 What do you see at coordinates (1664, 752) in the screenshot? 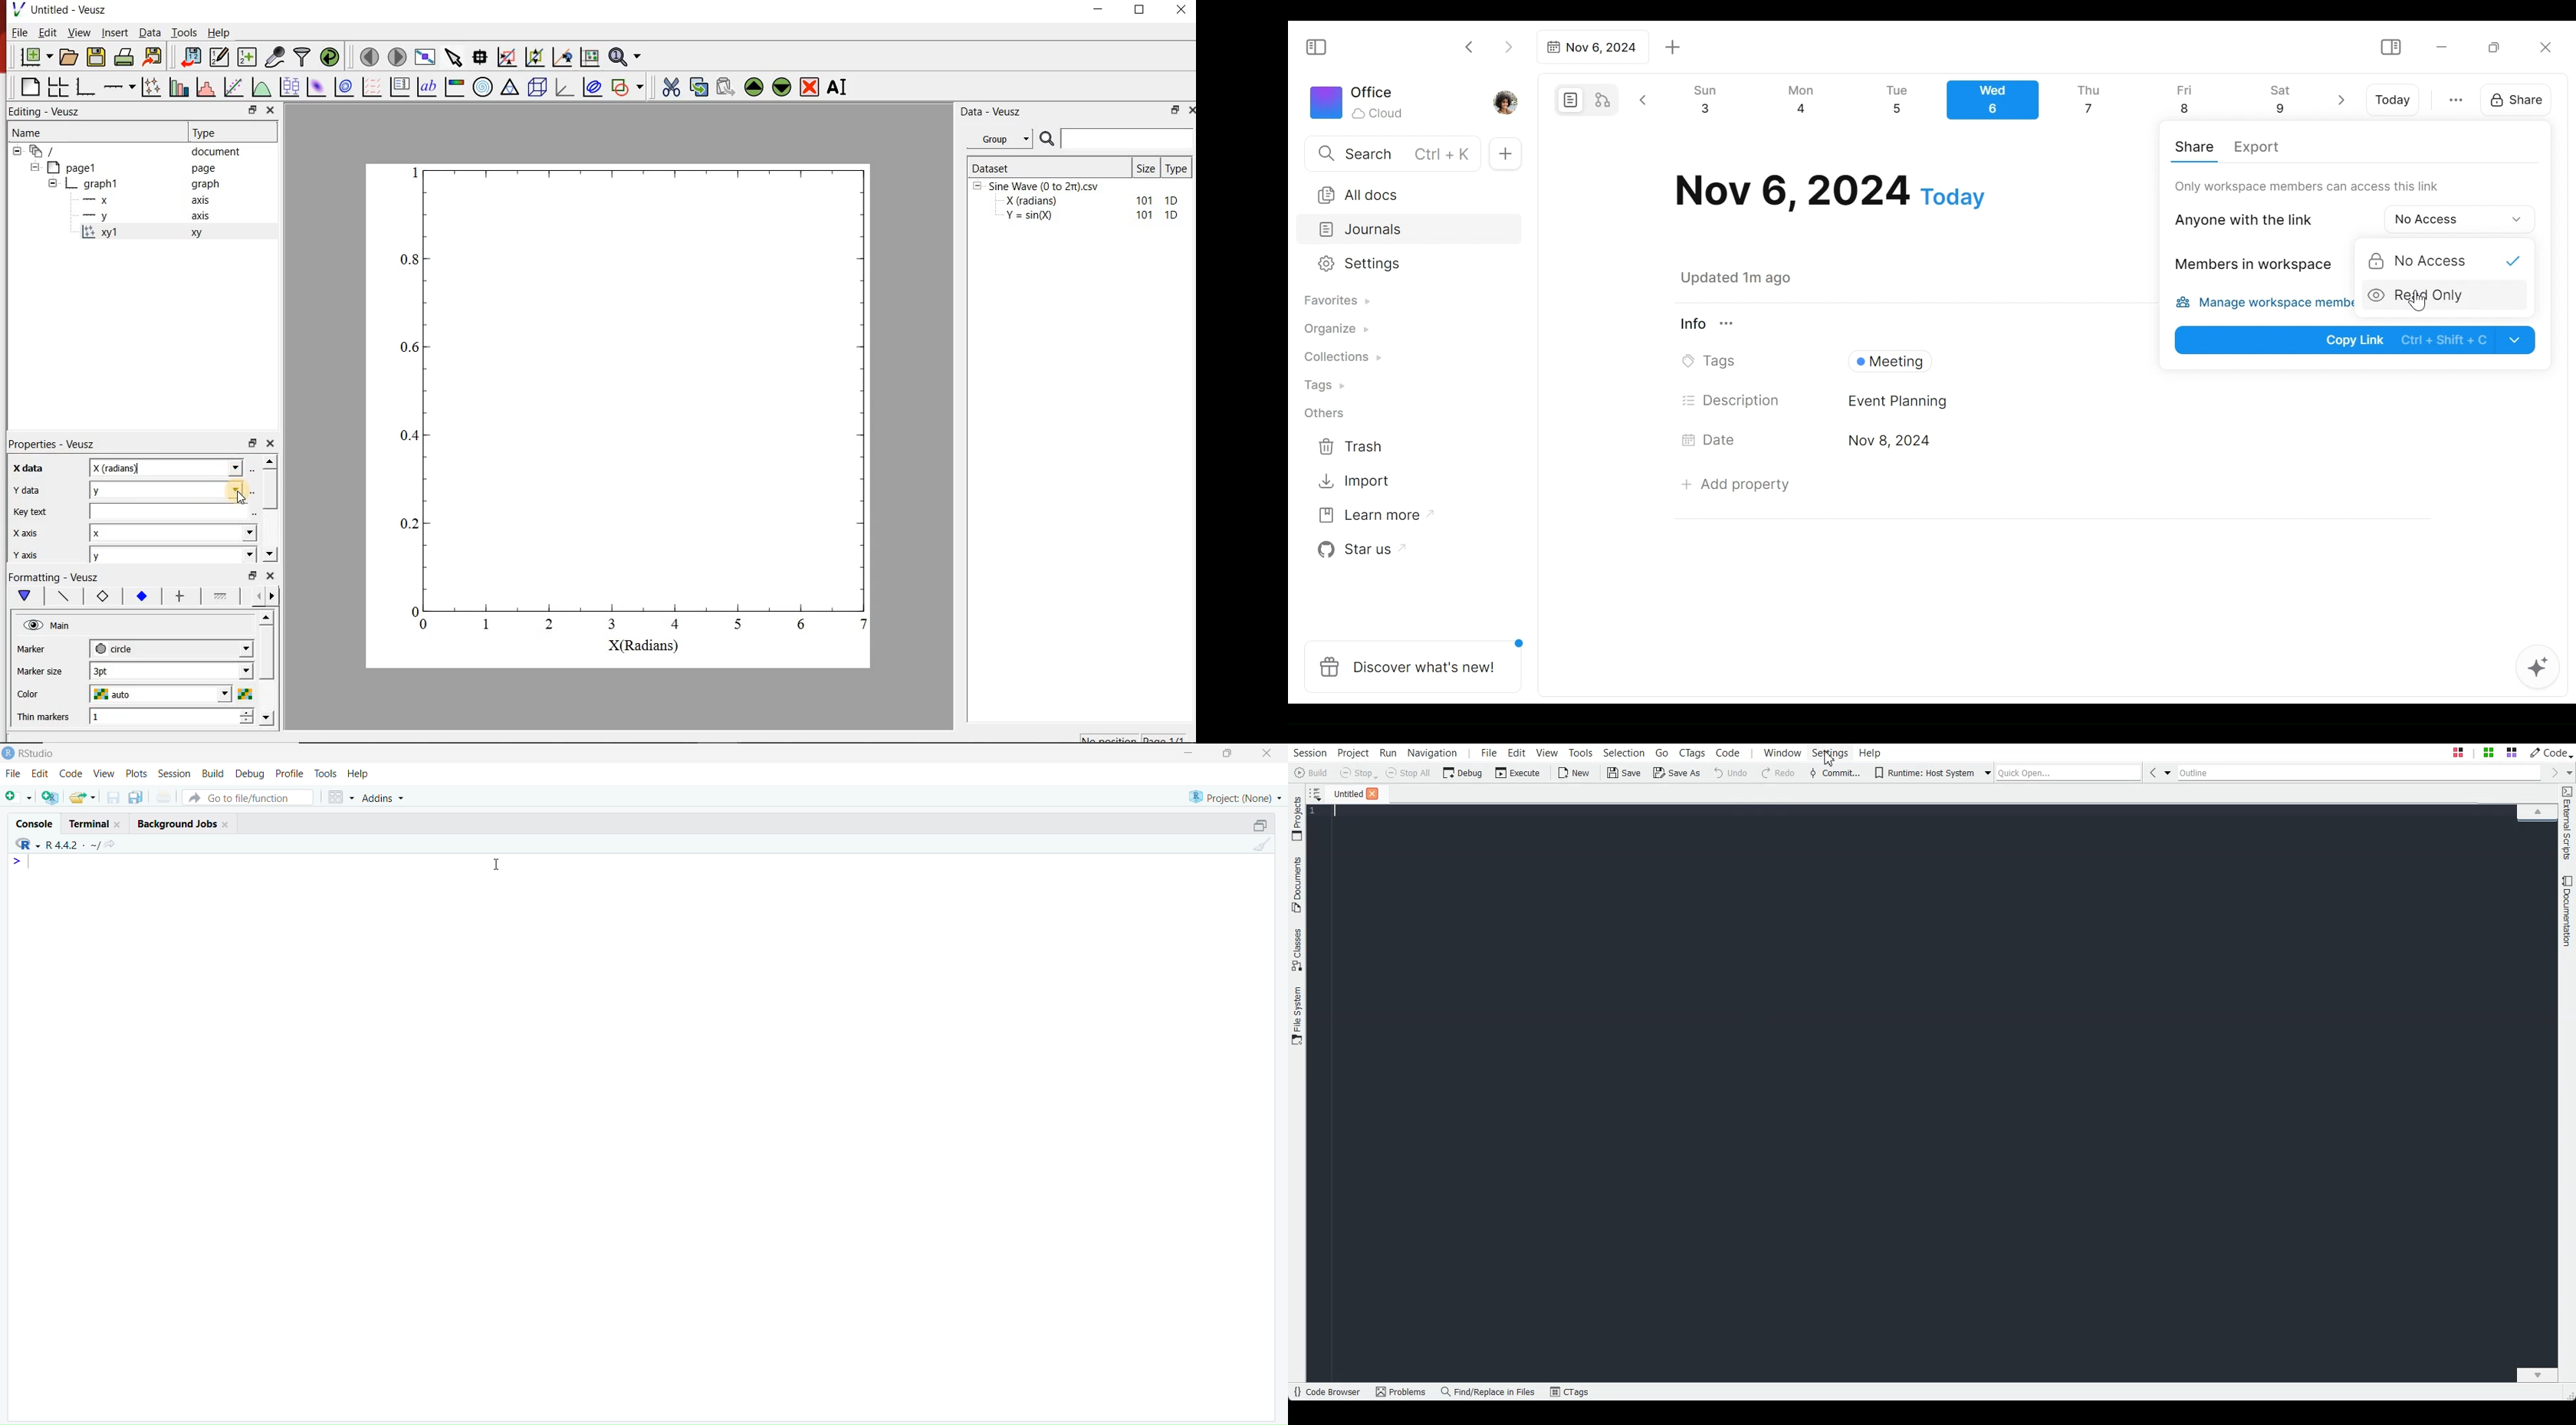
I see `Go` at bounding box center [1664, 752].